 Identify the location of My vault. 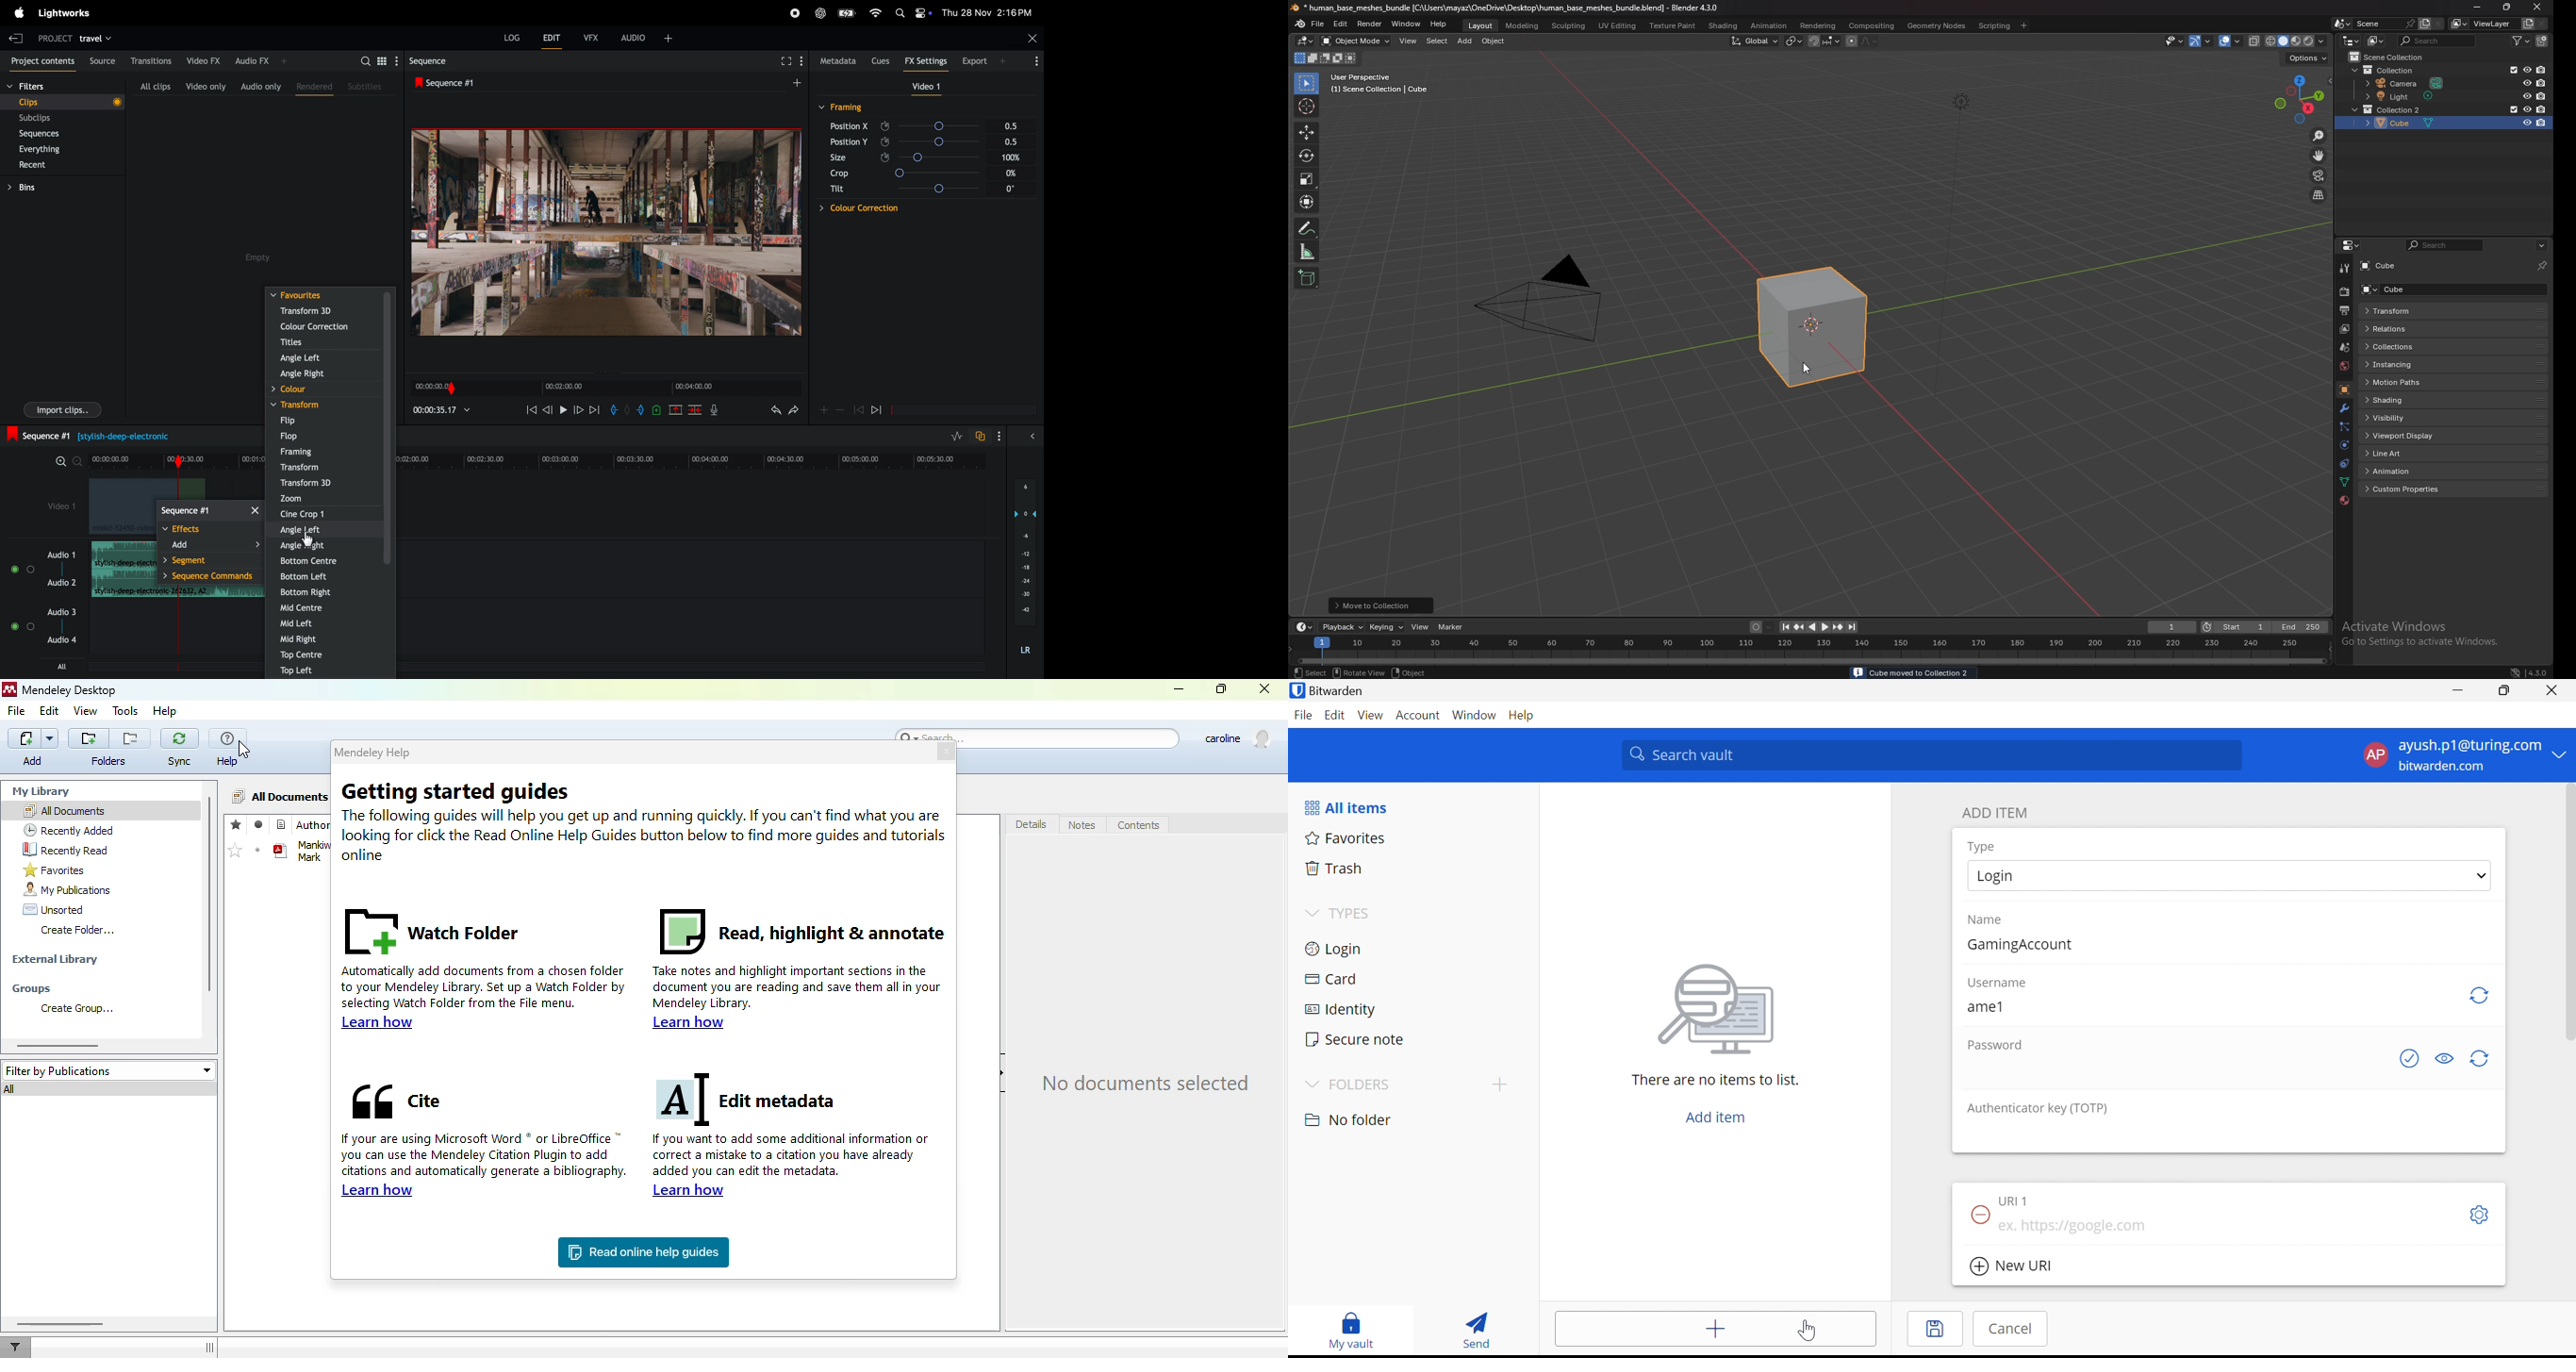
(1350, 1328).